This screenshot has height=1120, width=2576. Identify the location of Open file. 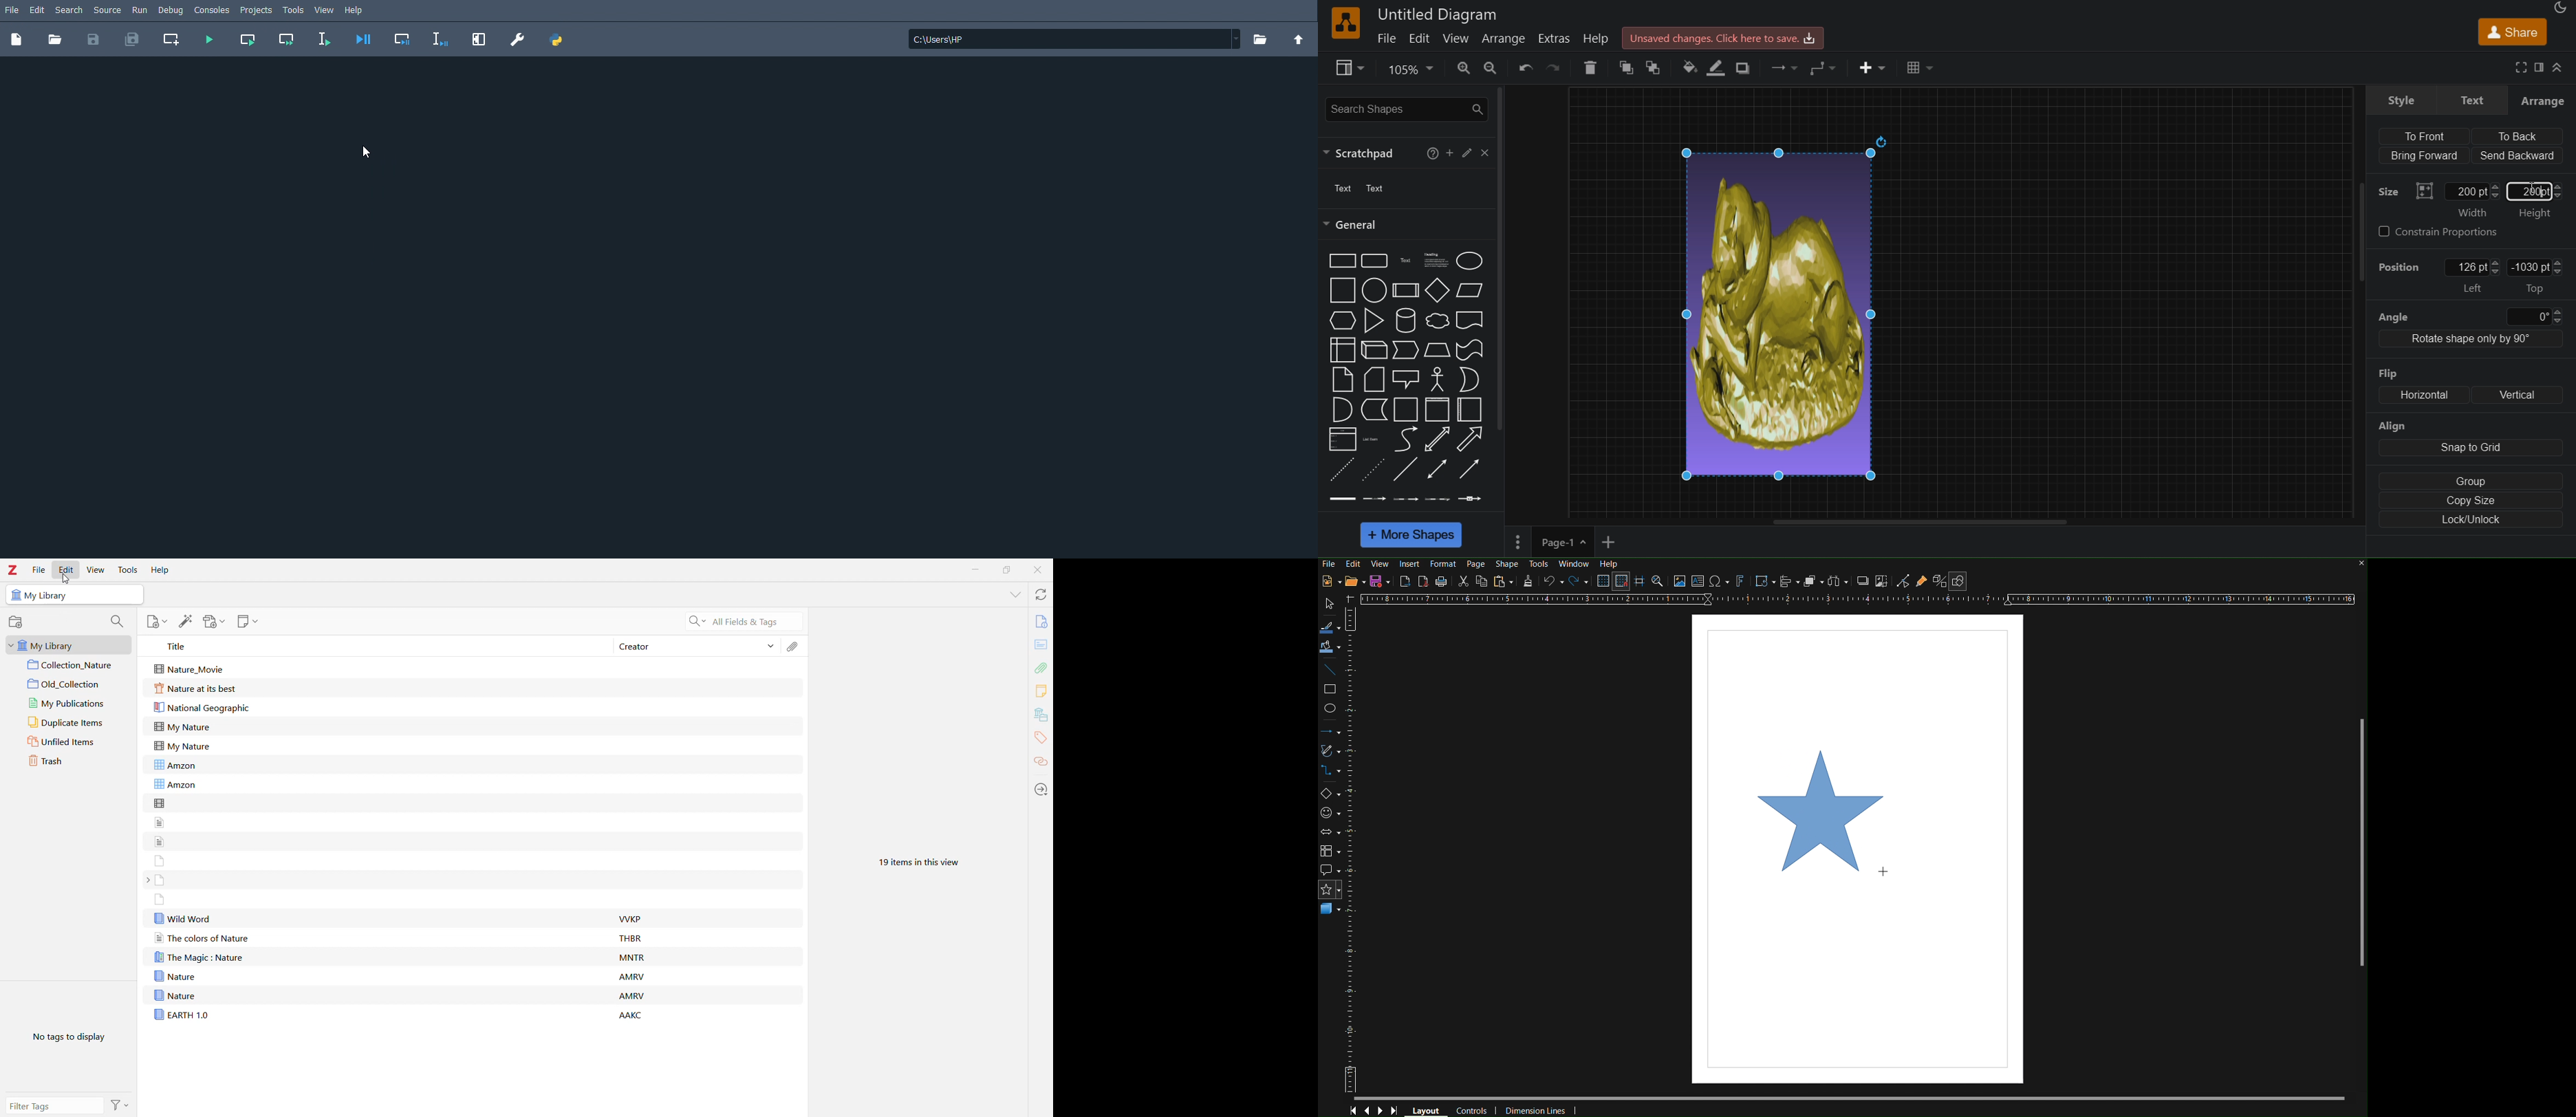
(55, 41).